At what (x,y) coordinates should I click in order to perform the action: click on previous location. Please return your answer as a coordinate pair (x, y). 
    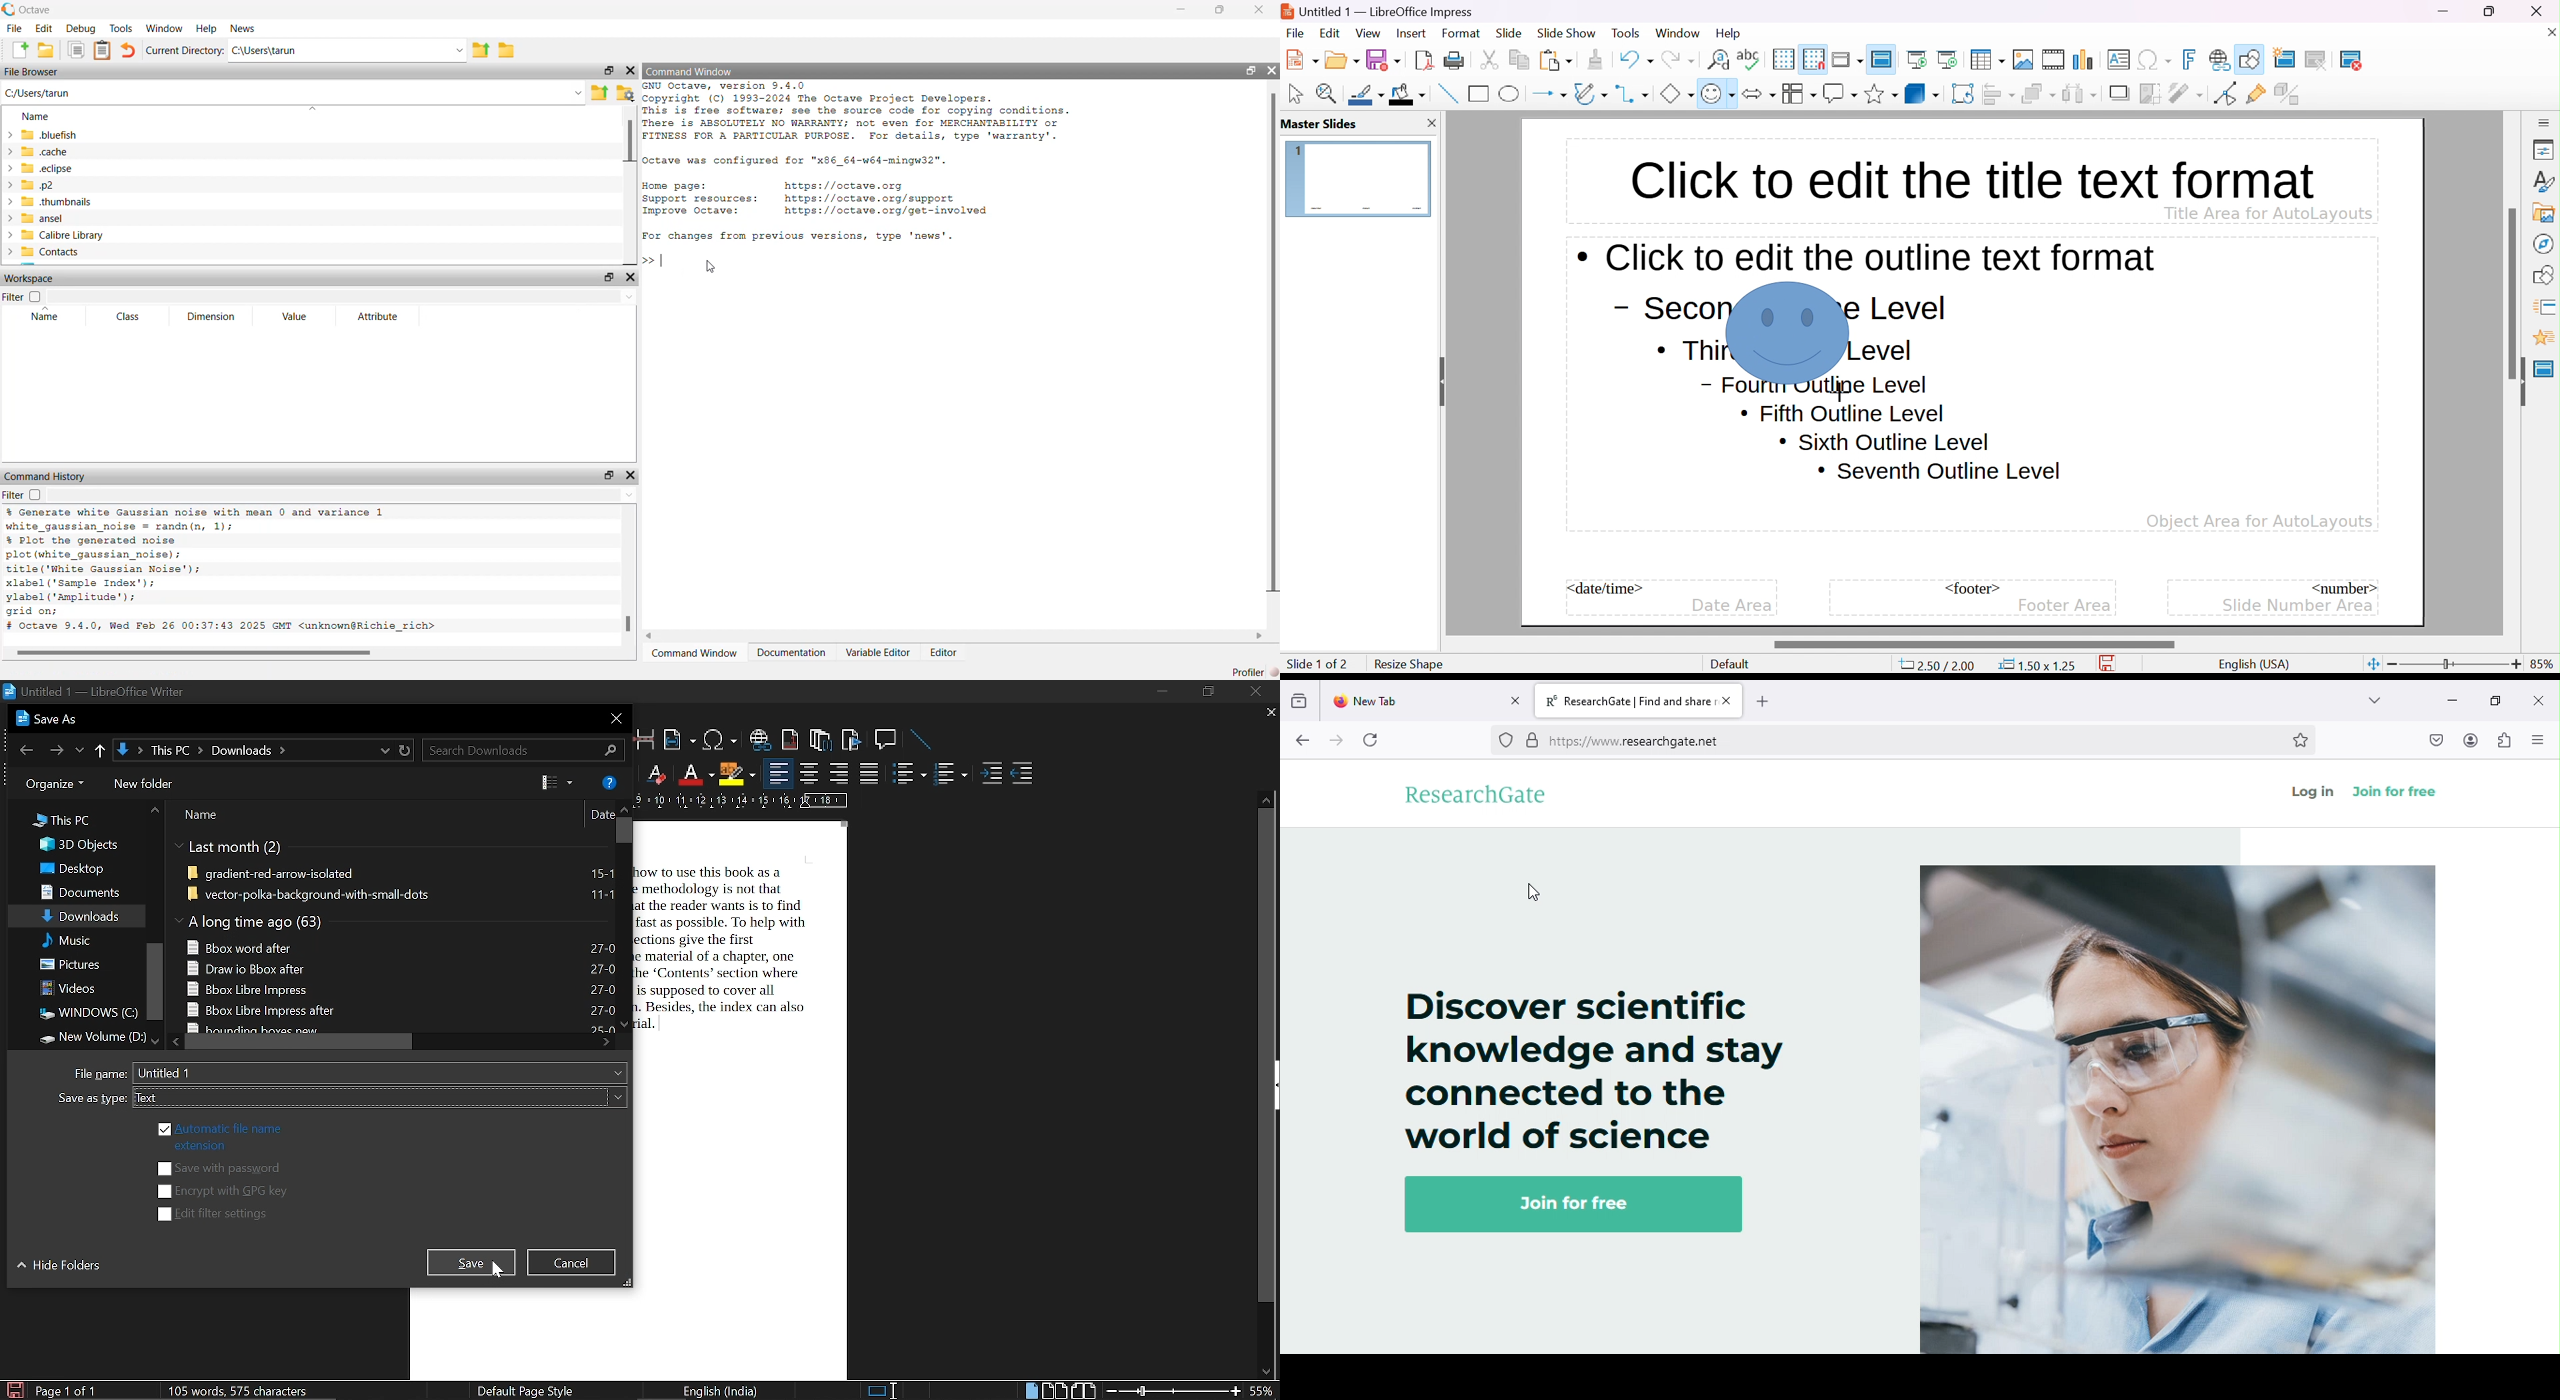
    Looking at the image, I should click on (80, 748).